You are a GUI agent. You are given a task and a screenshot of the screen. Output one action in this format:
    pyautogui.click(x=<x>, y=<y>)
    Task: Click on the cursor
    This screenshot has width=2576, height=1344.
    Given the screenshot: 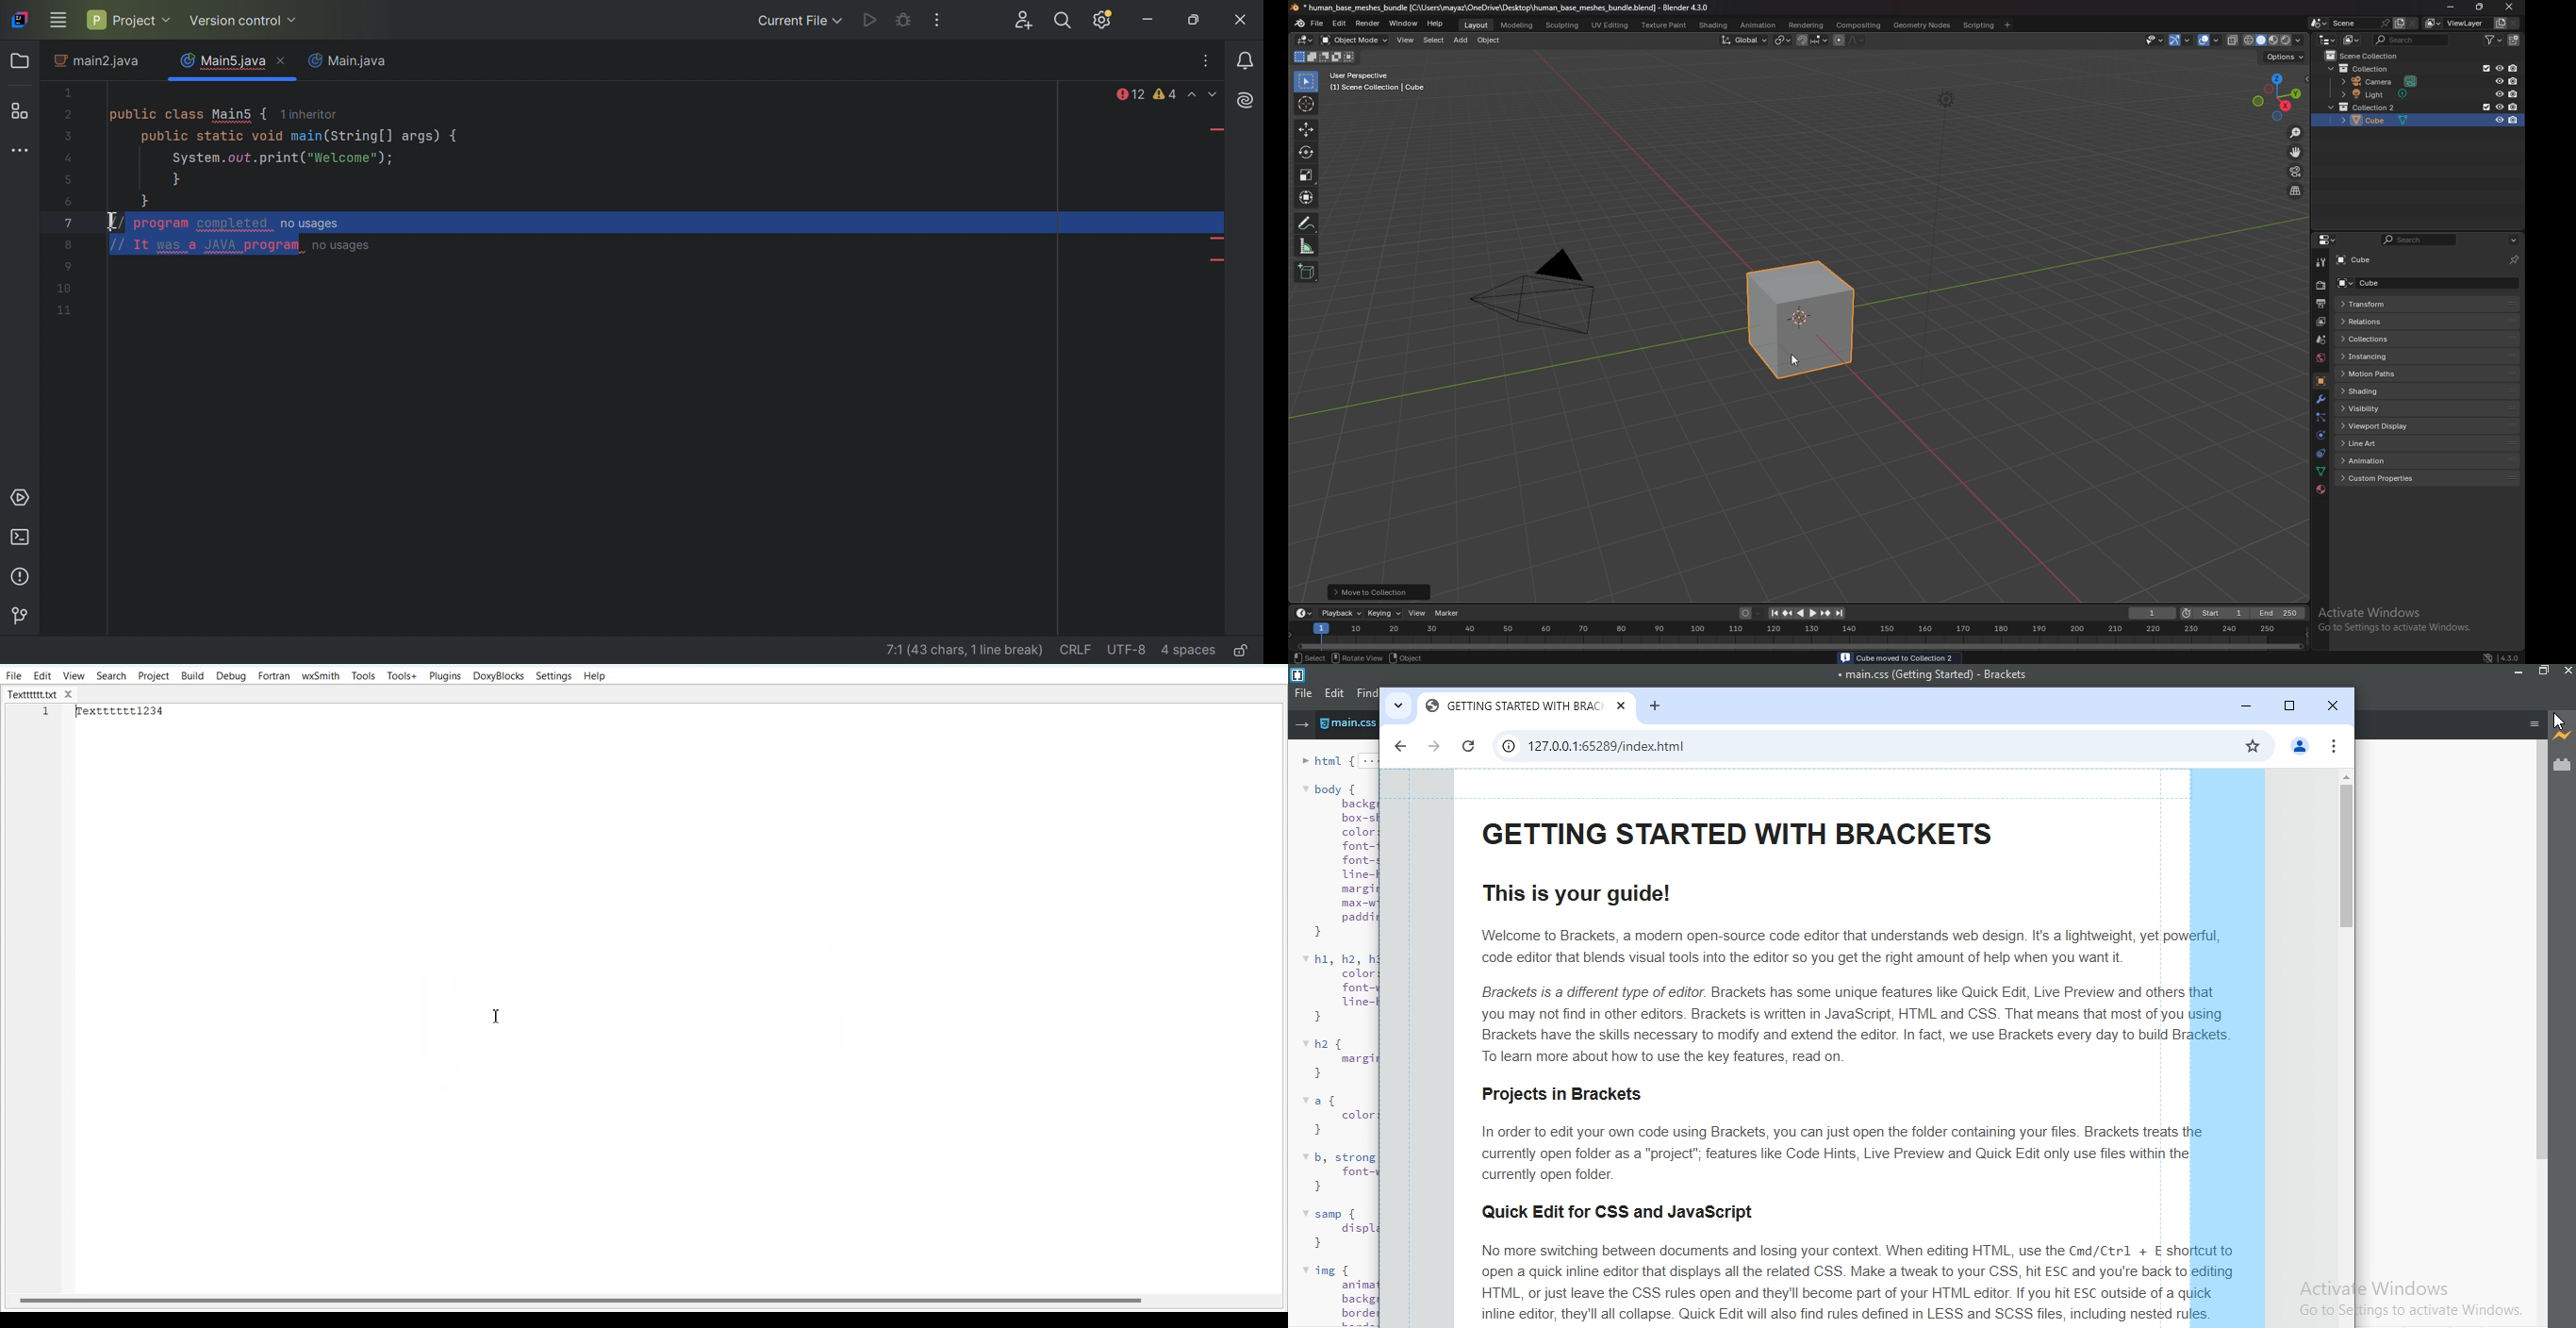 What is the action you would take?
    pyautogui.click(x=1306, y=104)
    